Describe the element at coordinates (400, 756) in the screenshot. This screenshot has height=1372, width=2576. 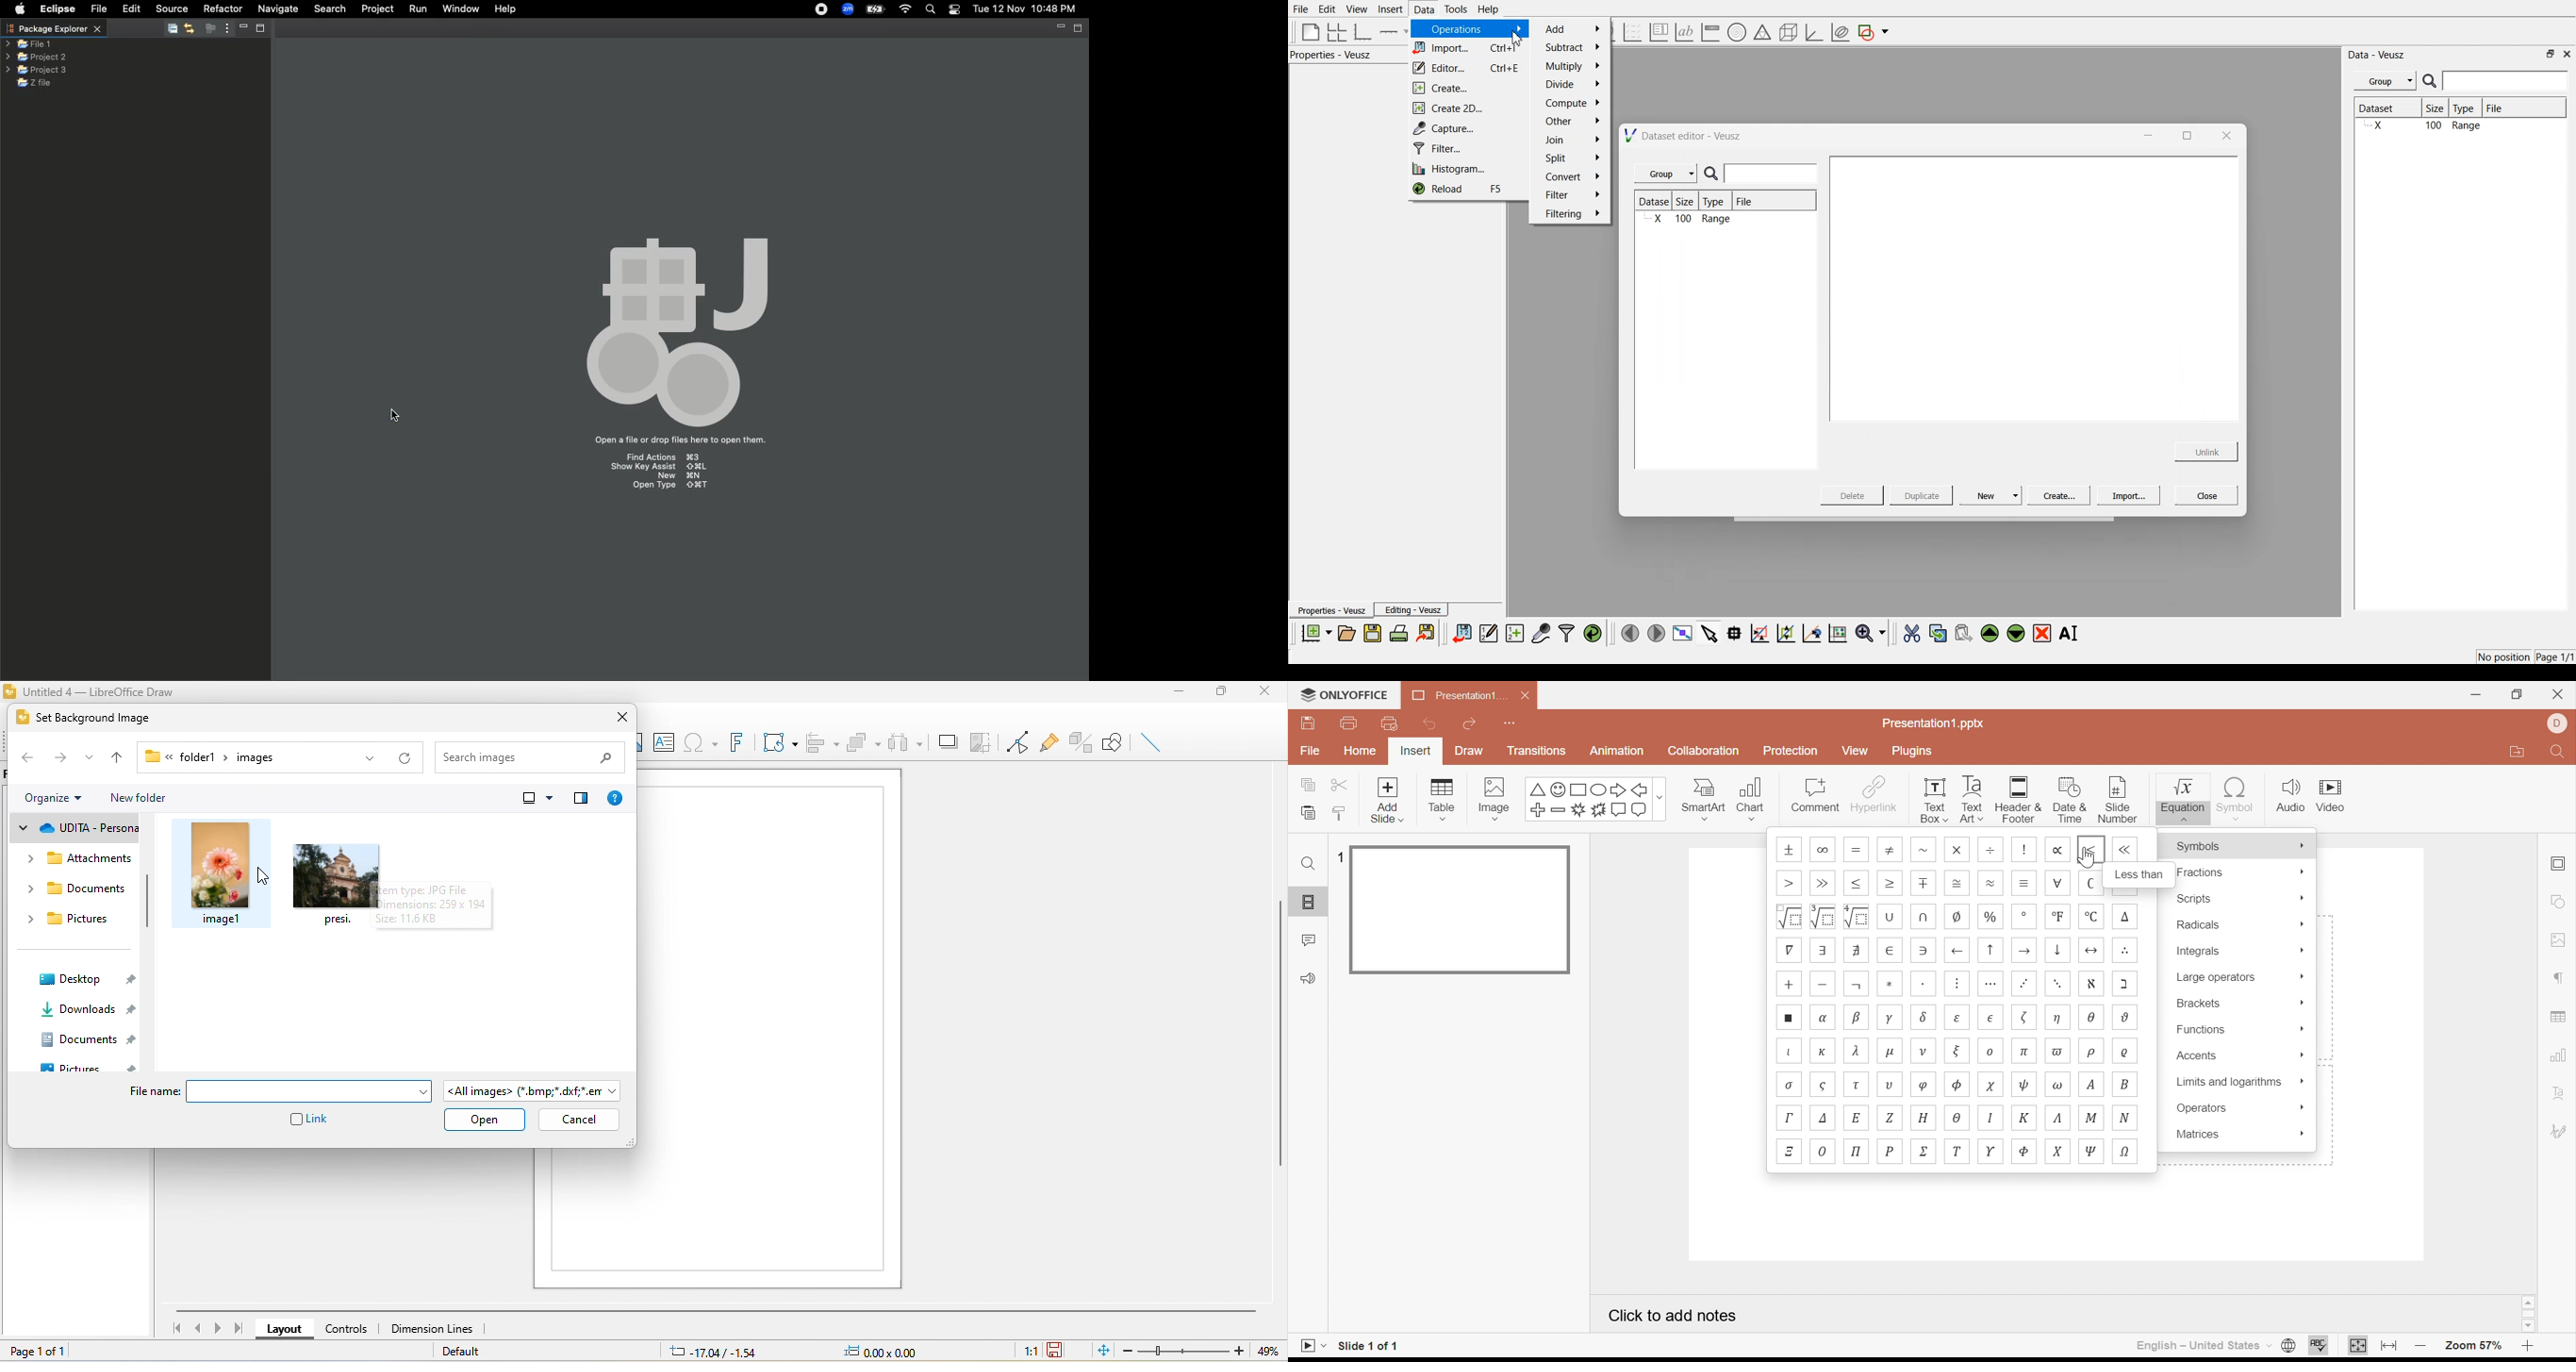
I see `refresh` at that location.